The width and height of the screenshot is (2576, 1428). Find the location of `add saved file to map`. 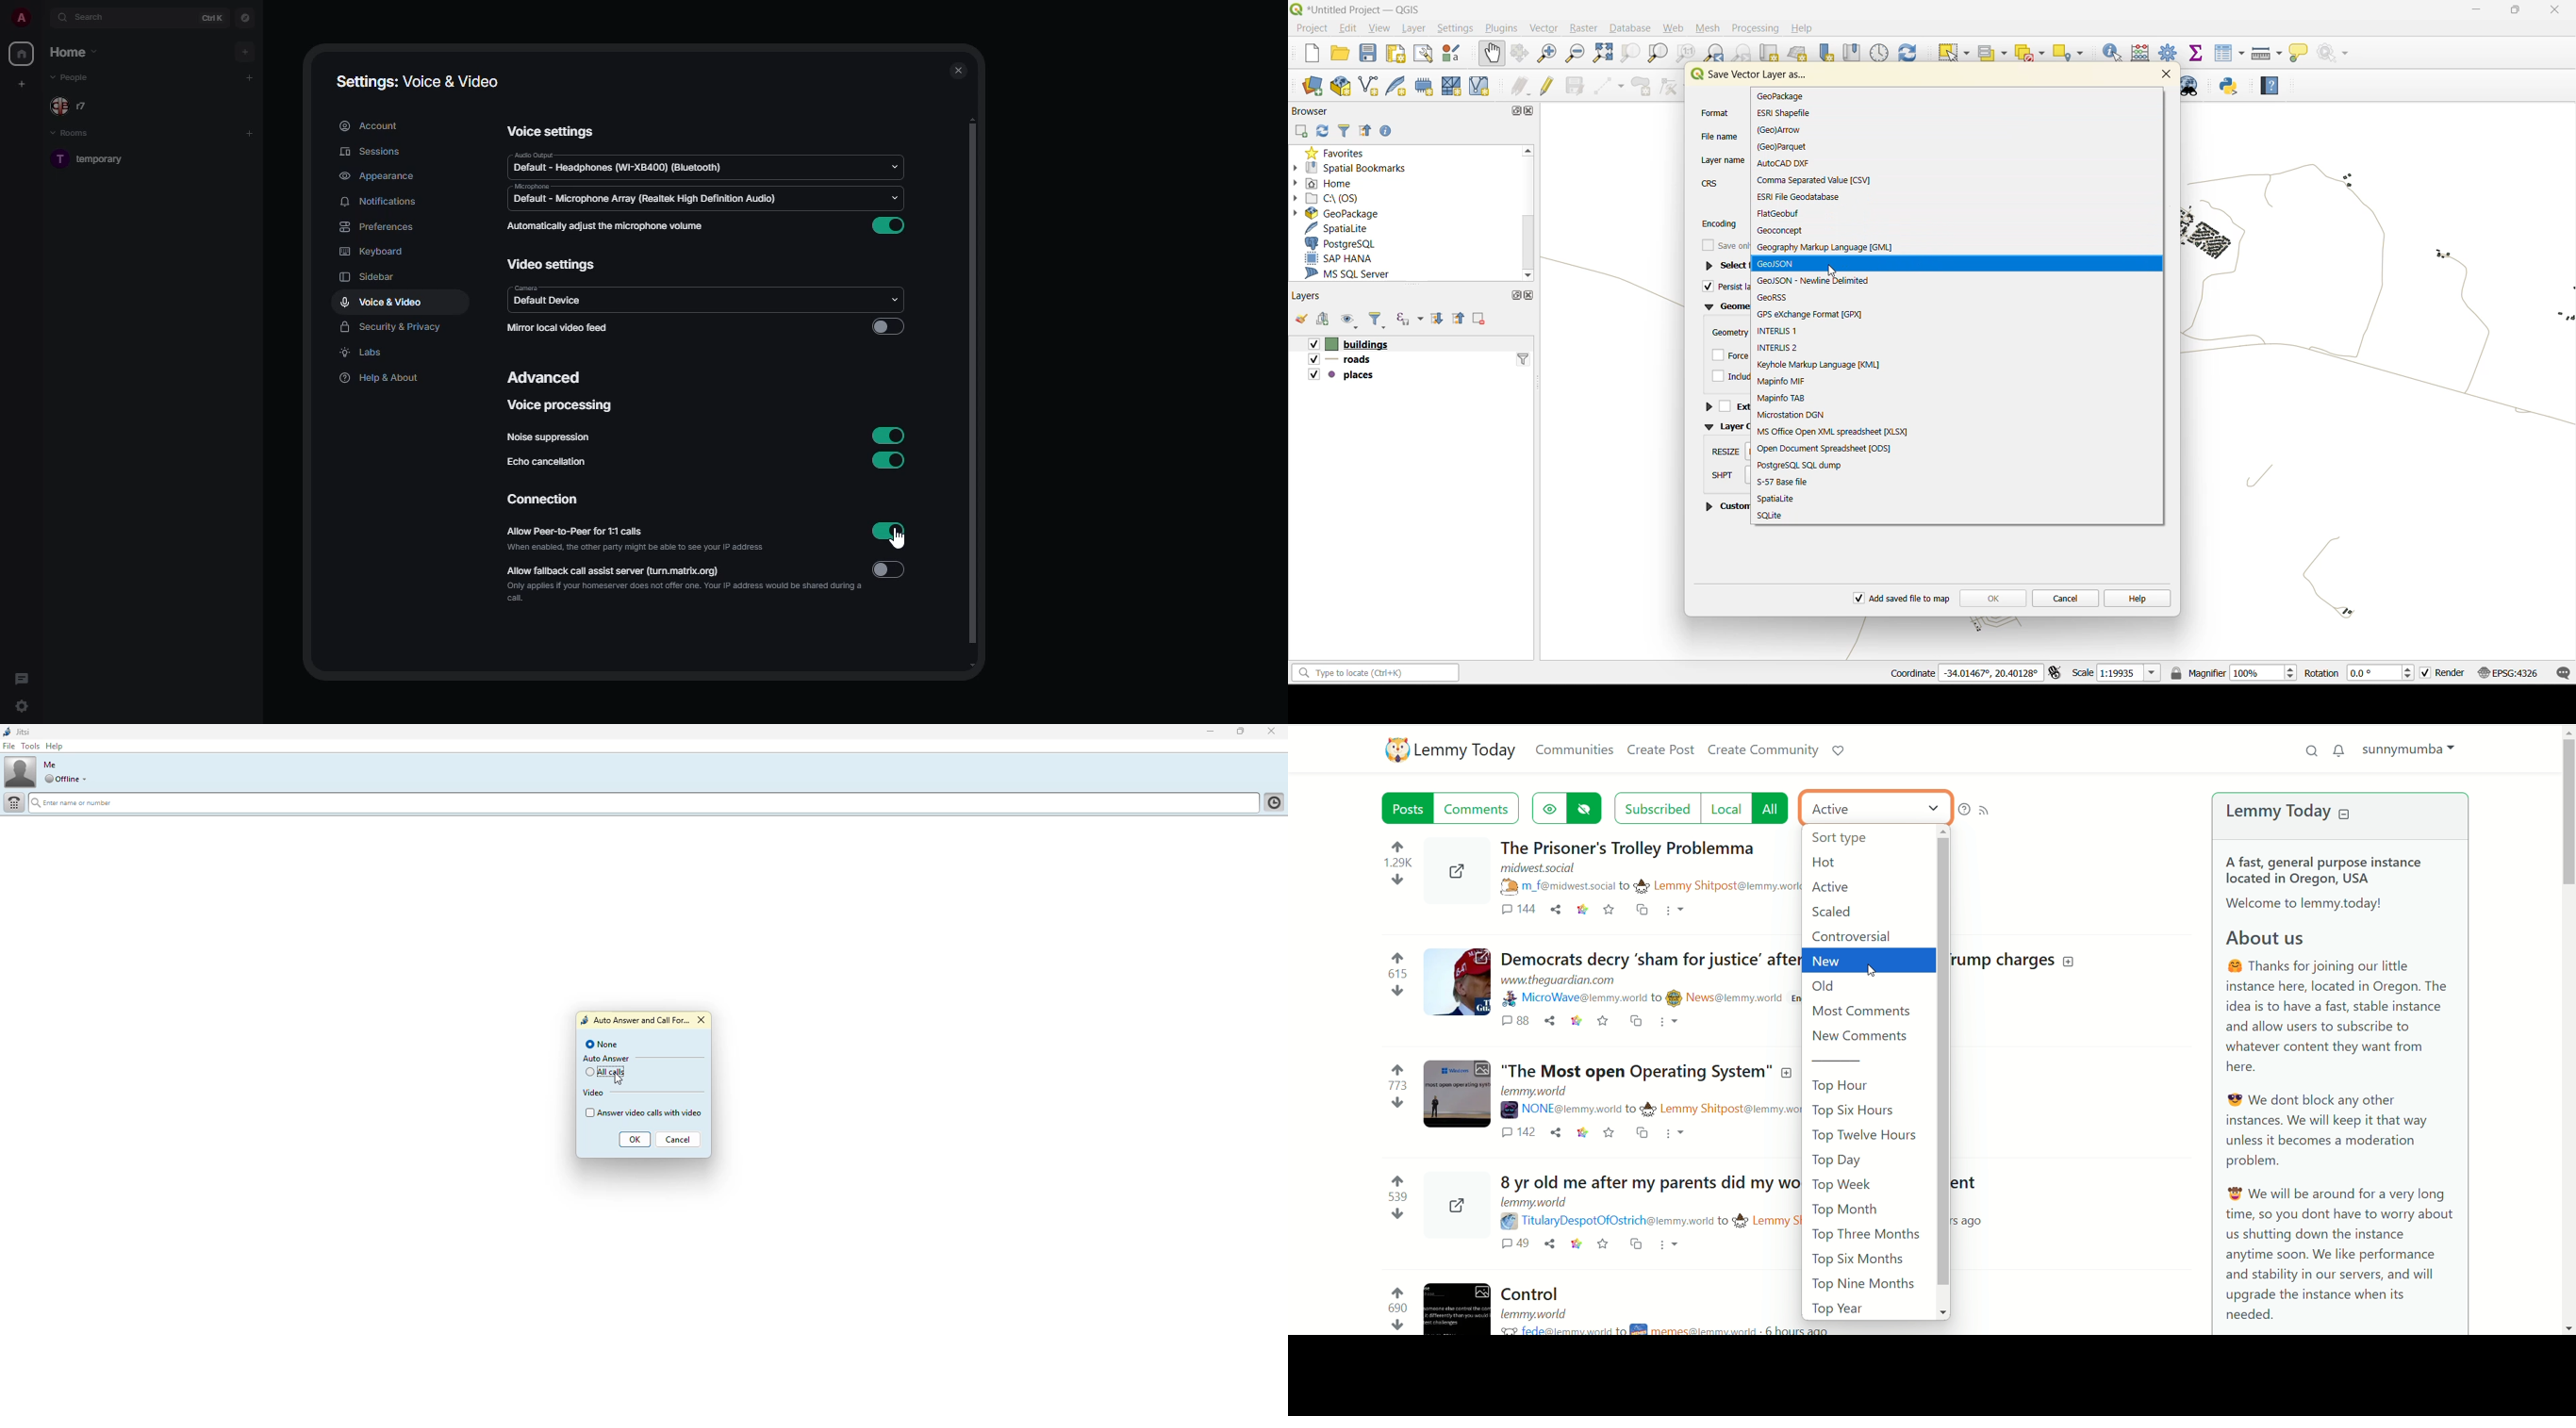

add saved file to map is located at coordinates (1902, 599).